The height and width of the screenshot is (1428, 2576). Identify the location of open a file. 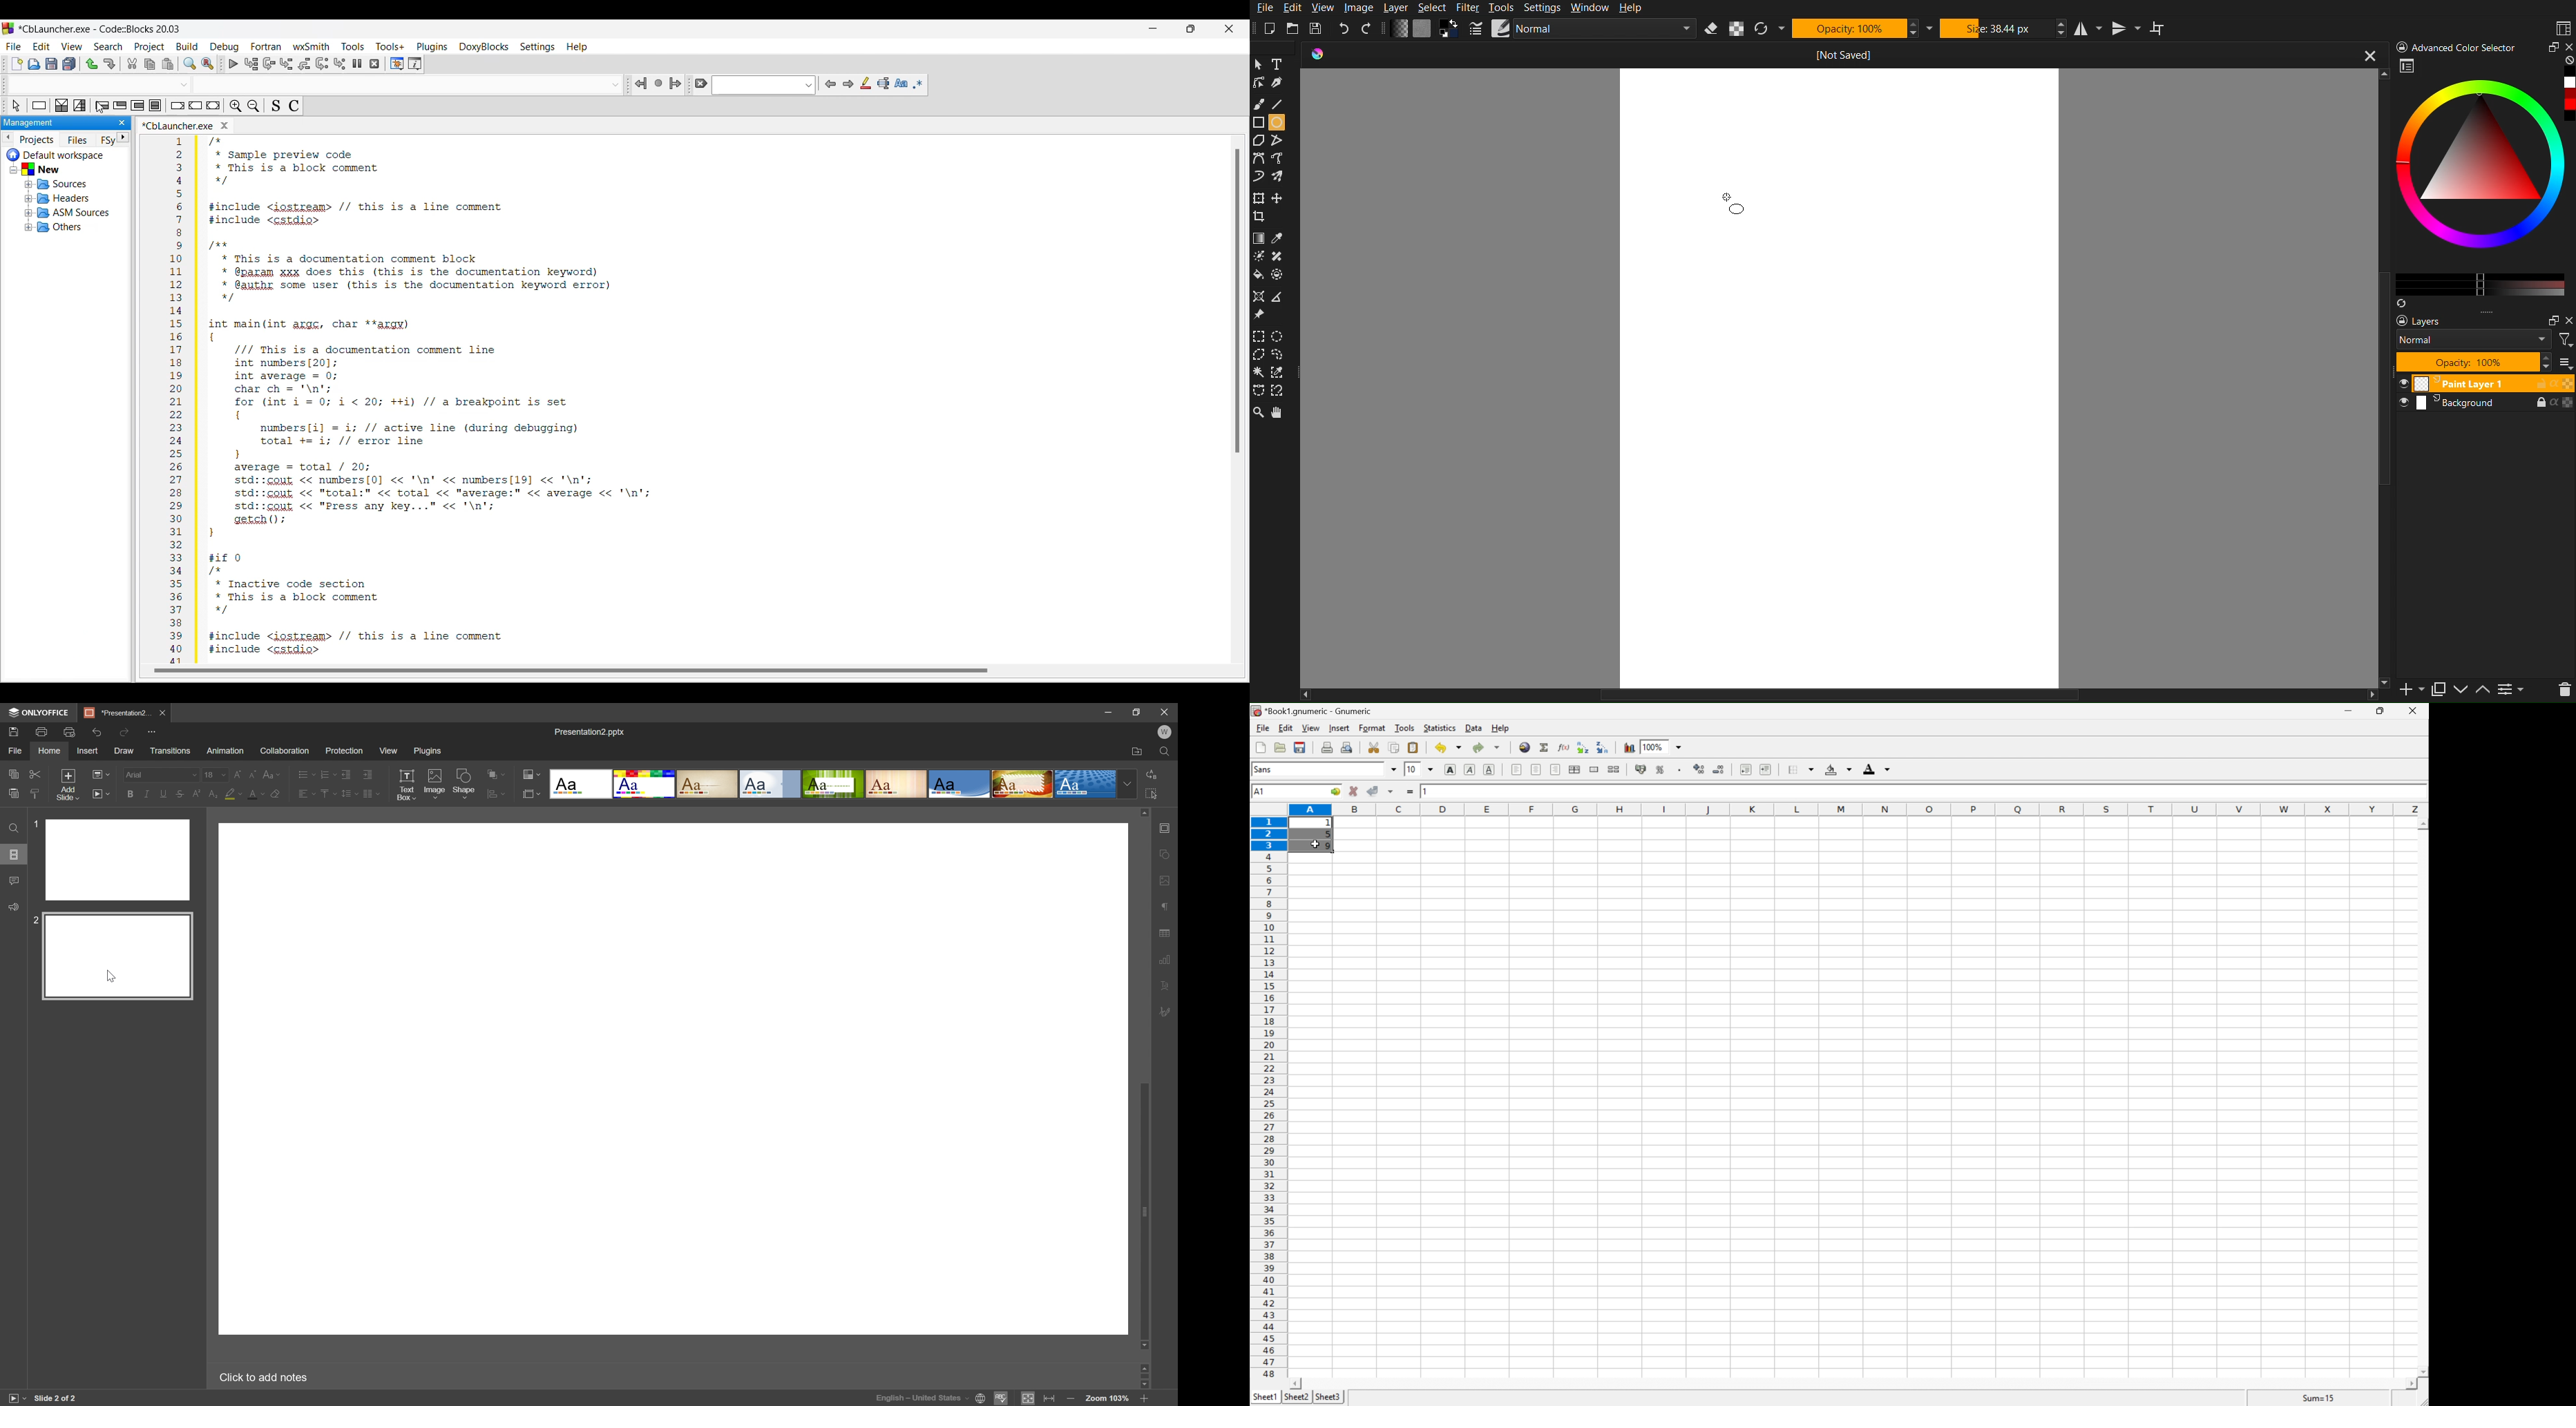
(1279, 746).